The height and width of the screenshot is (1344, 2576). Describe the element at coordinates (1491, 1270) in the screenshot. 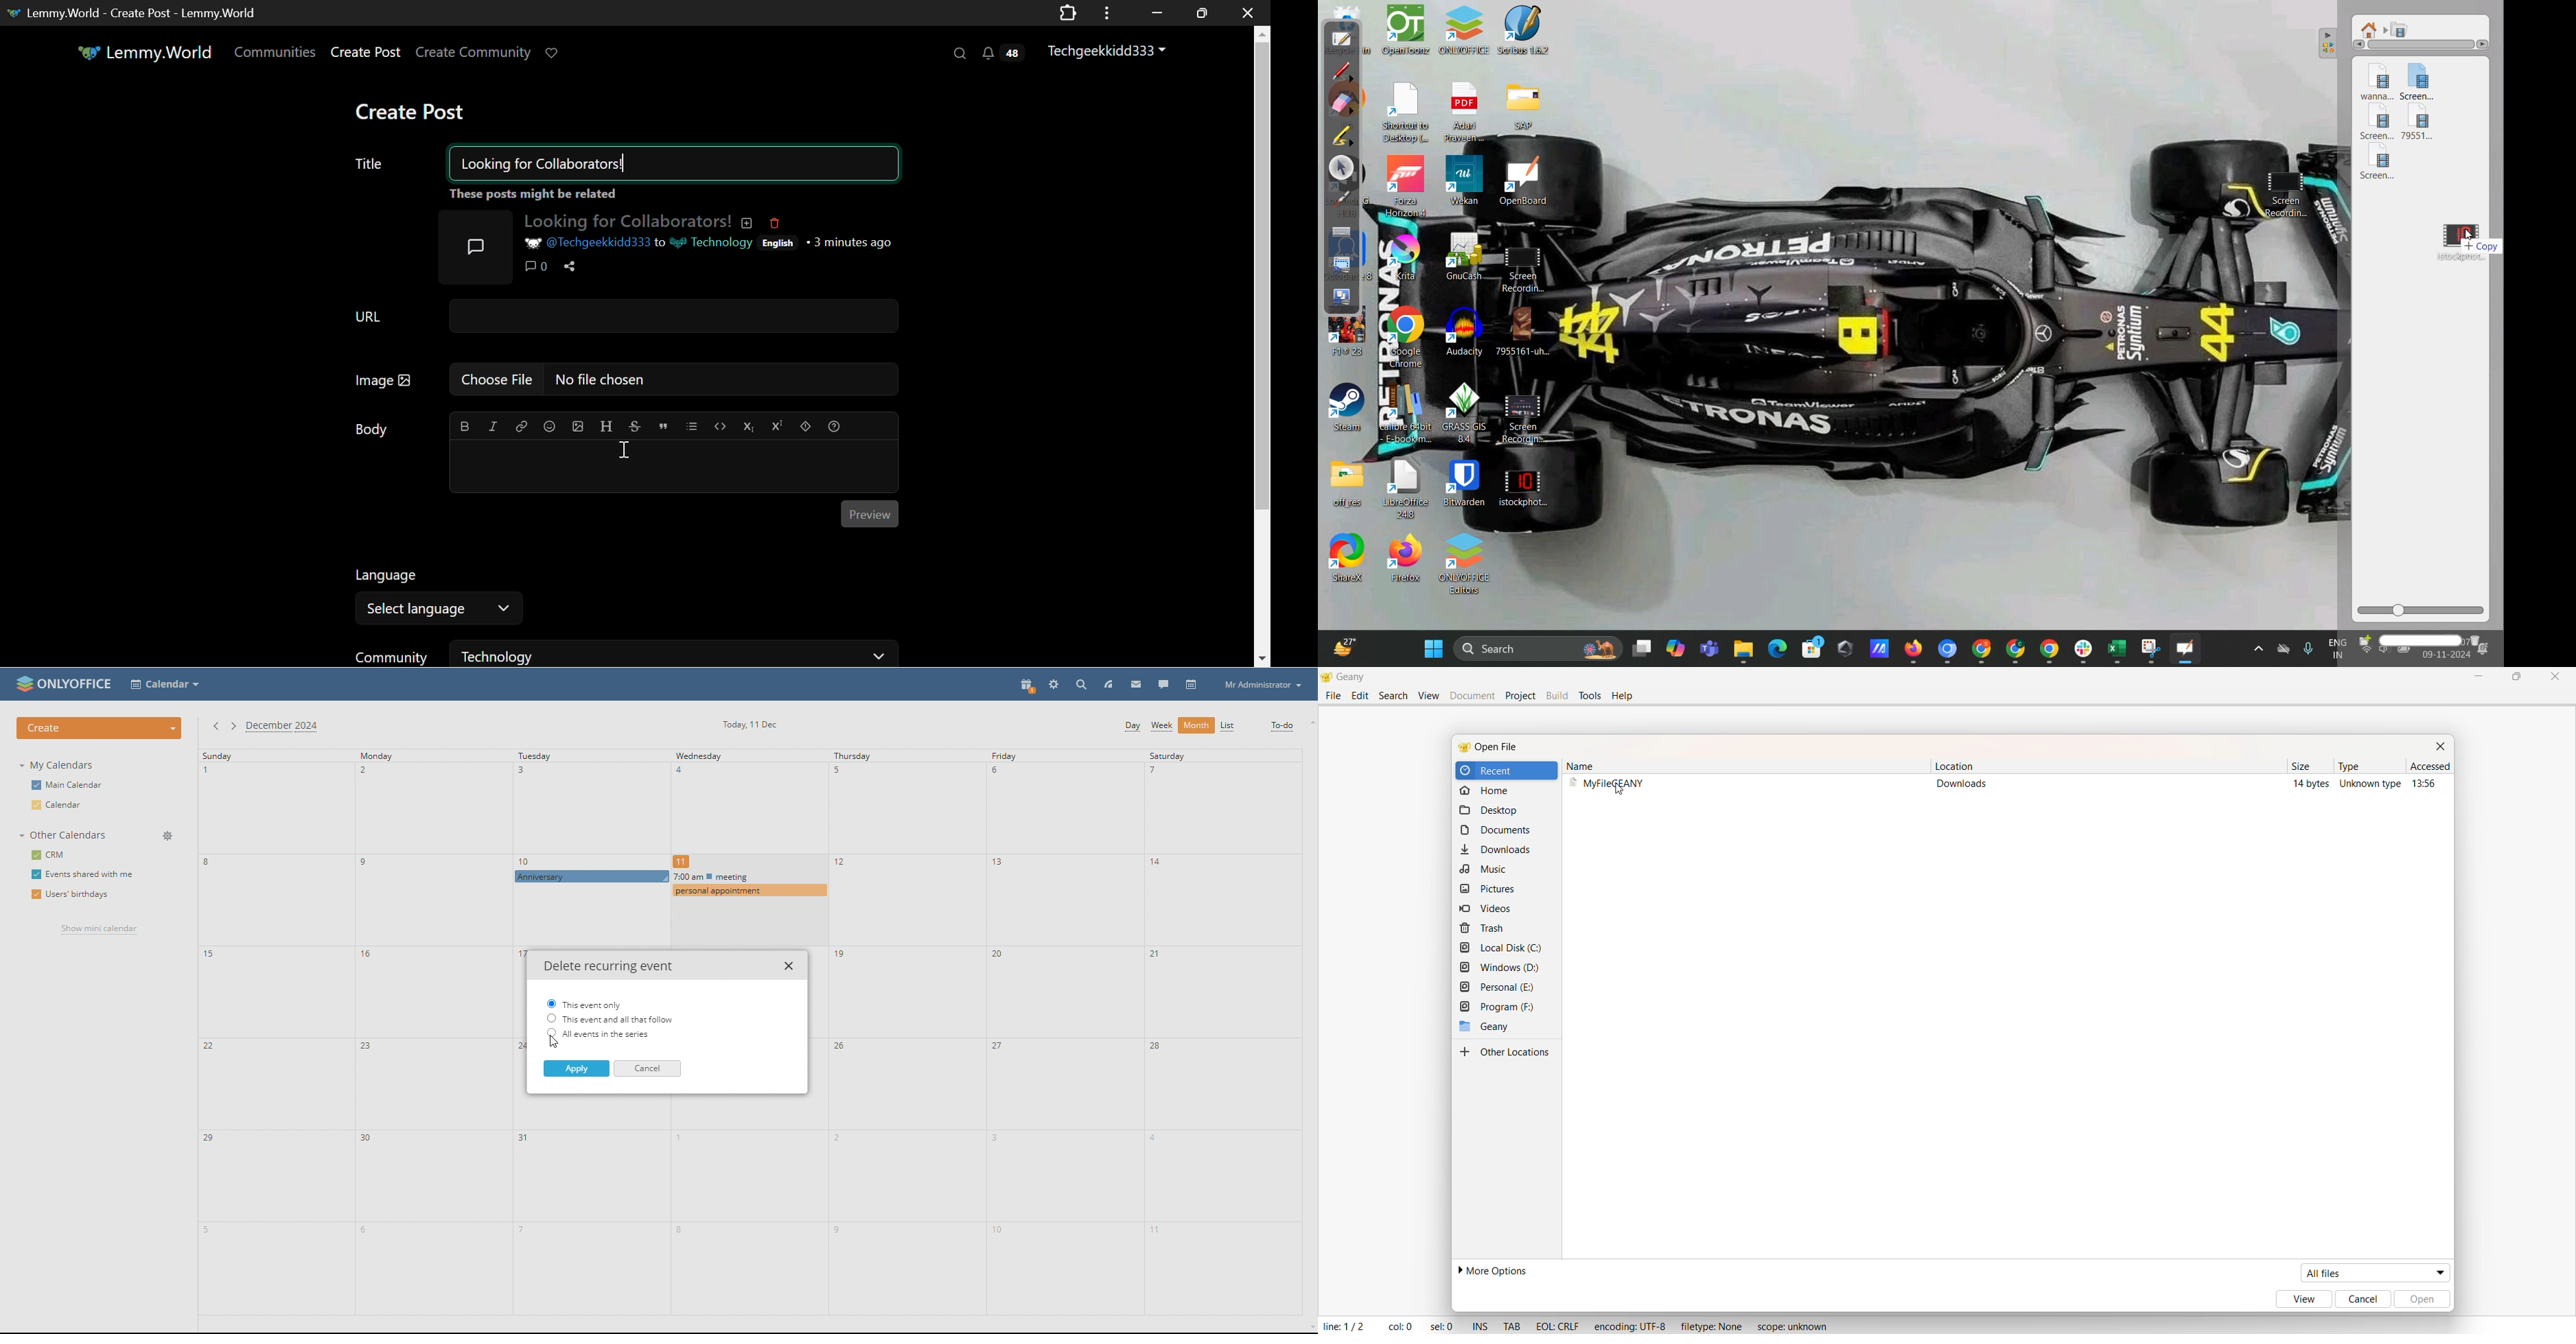

I see `more options` at that location.